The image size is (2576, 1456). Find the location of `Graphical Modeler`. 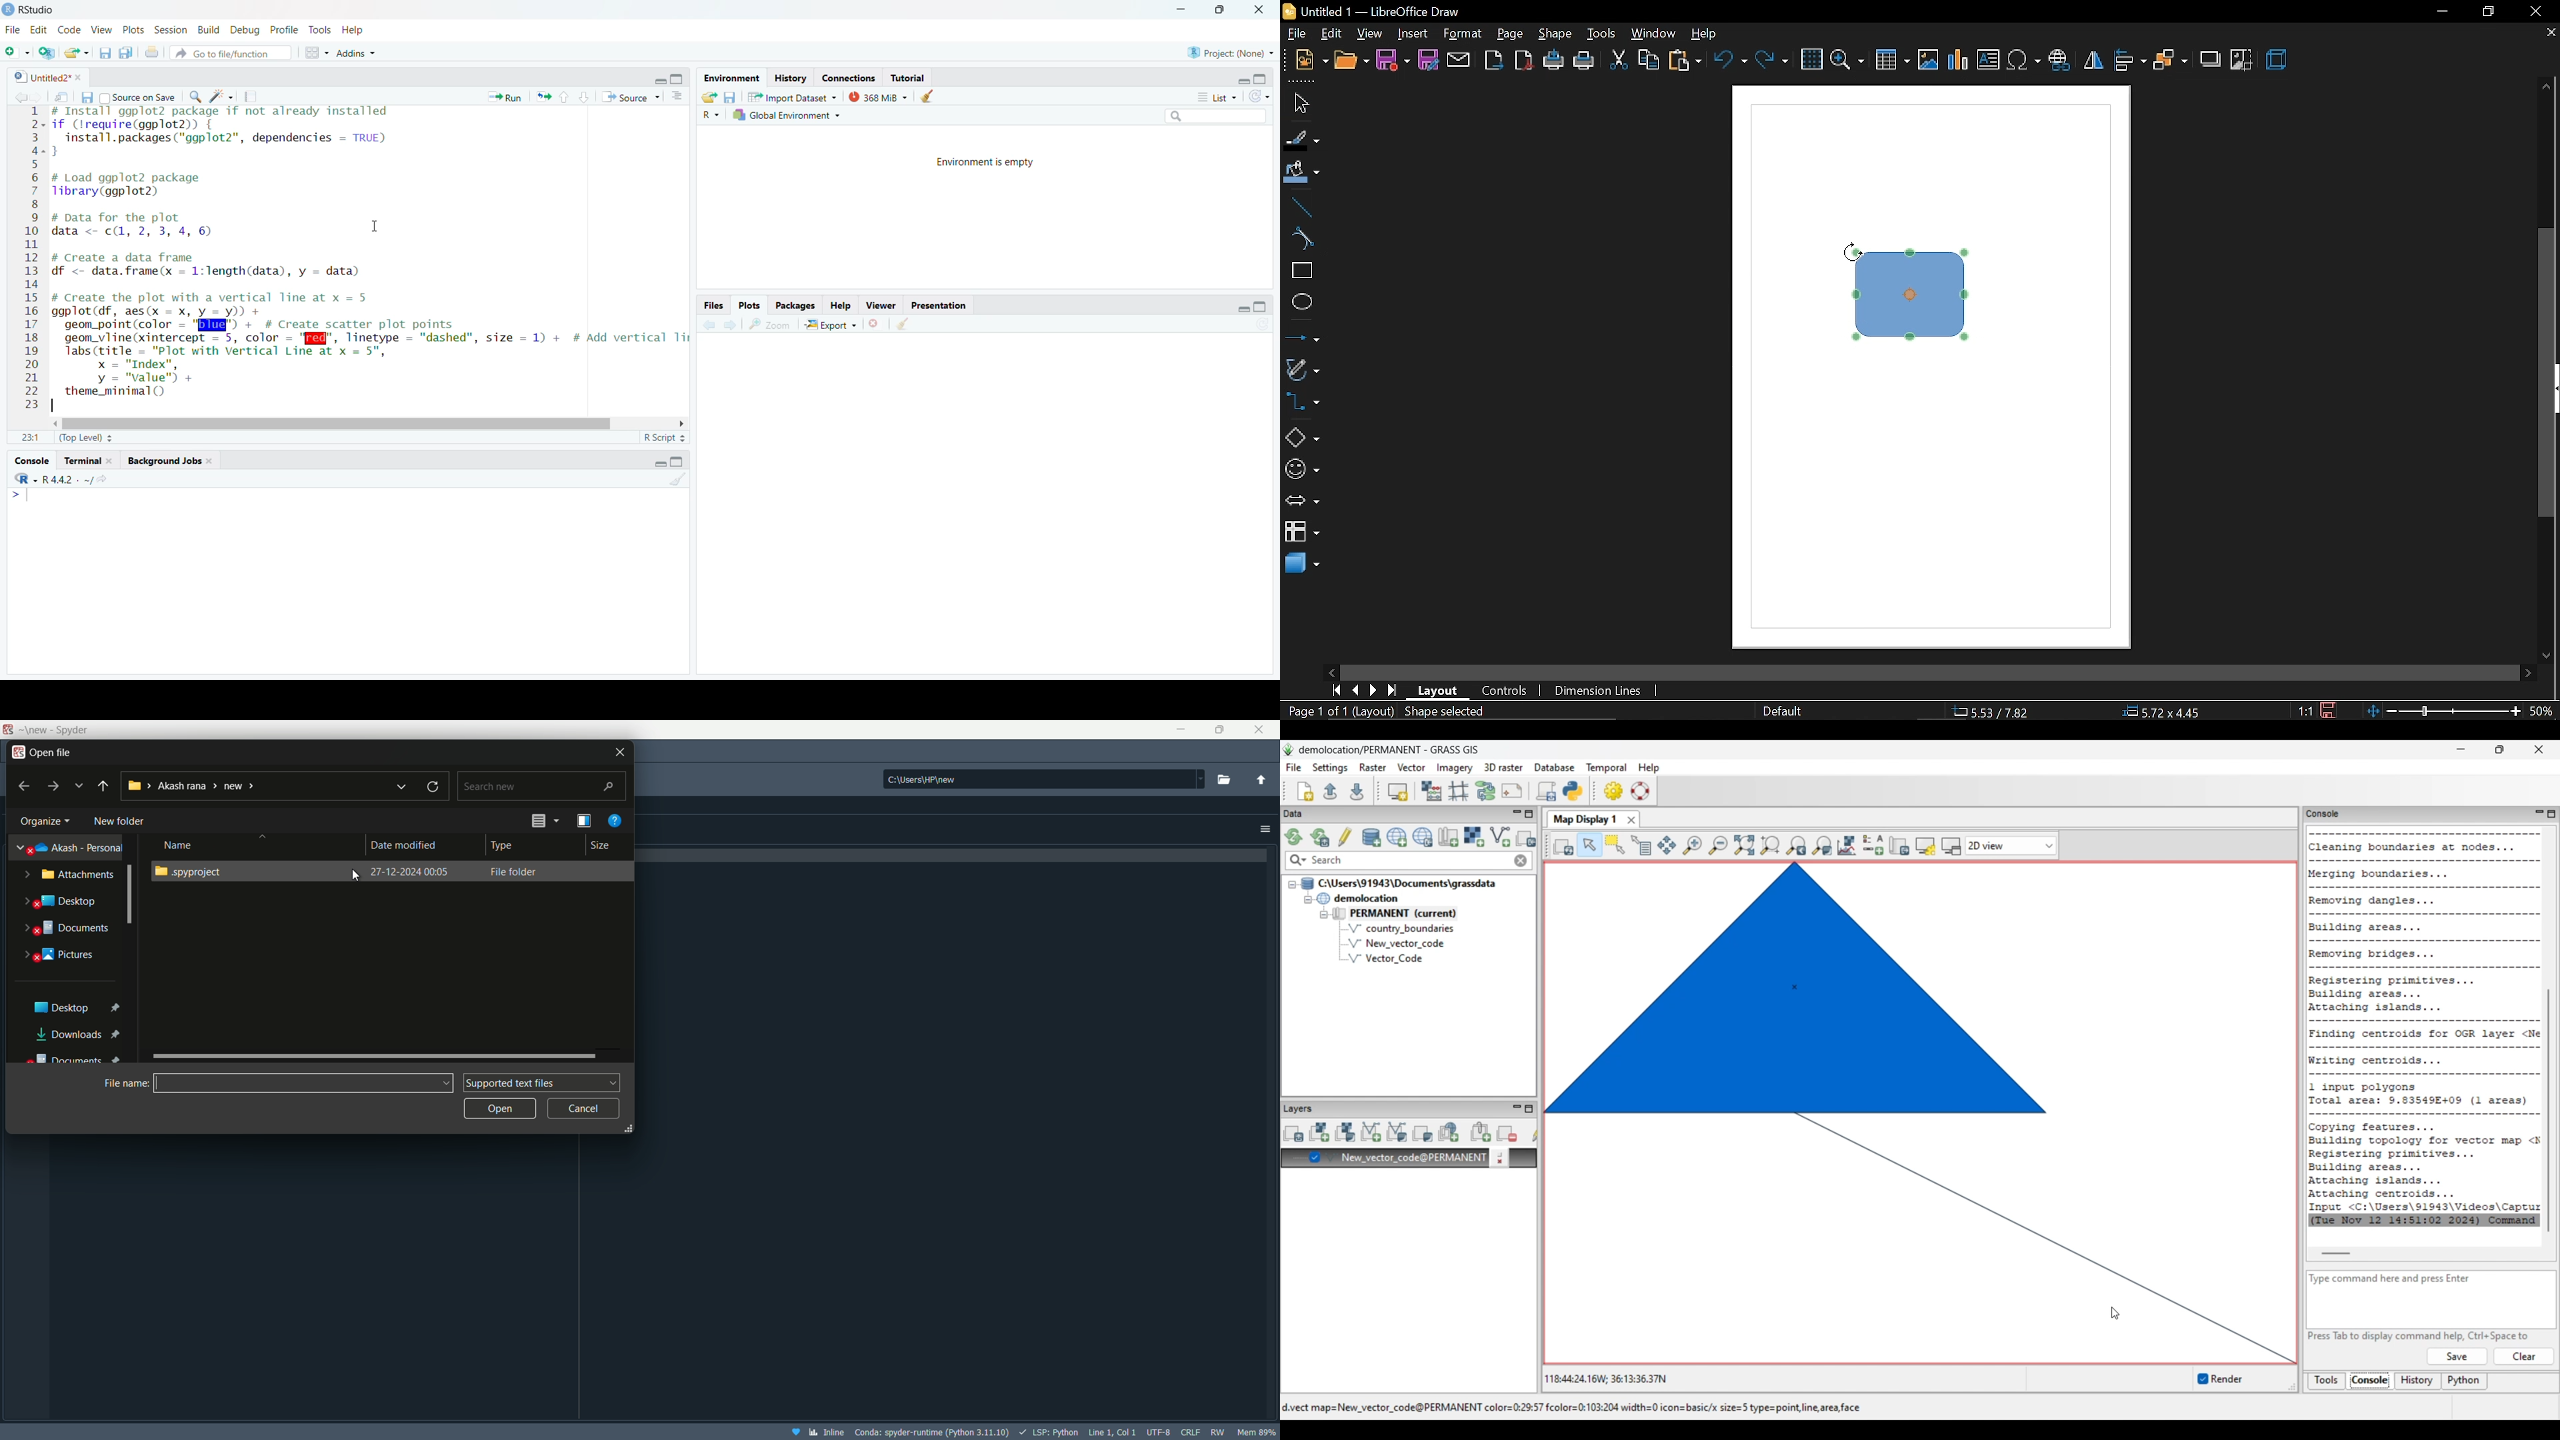

Graphical Modeler is located at coordinates (1486, 791).